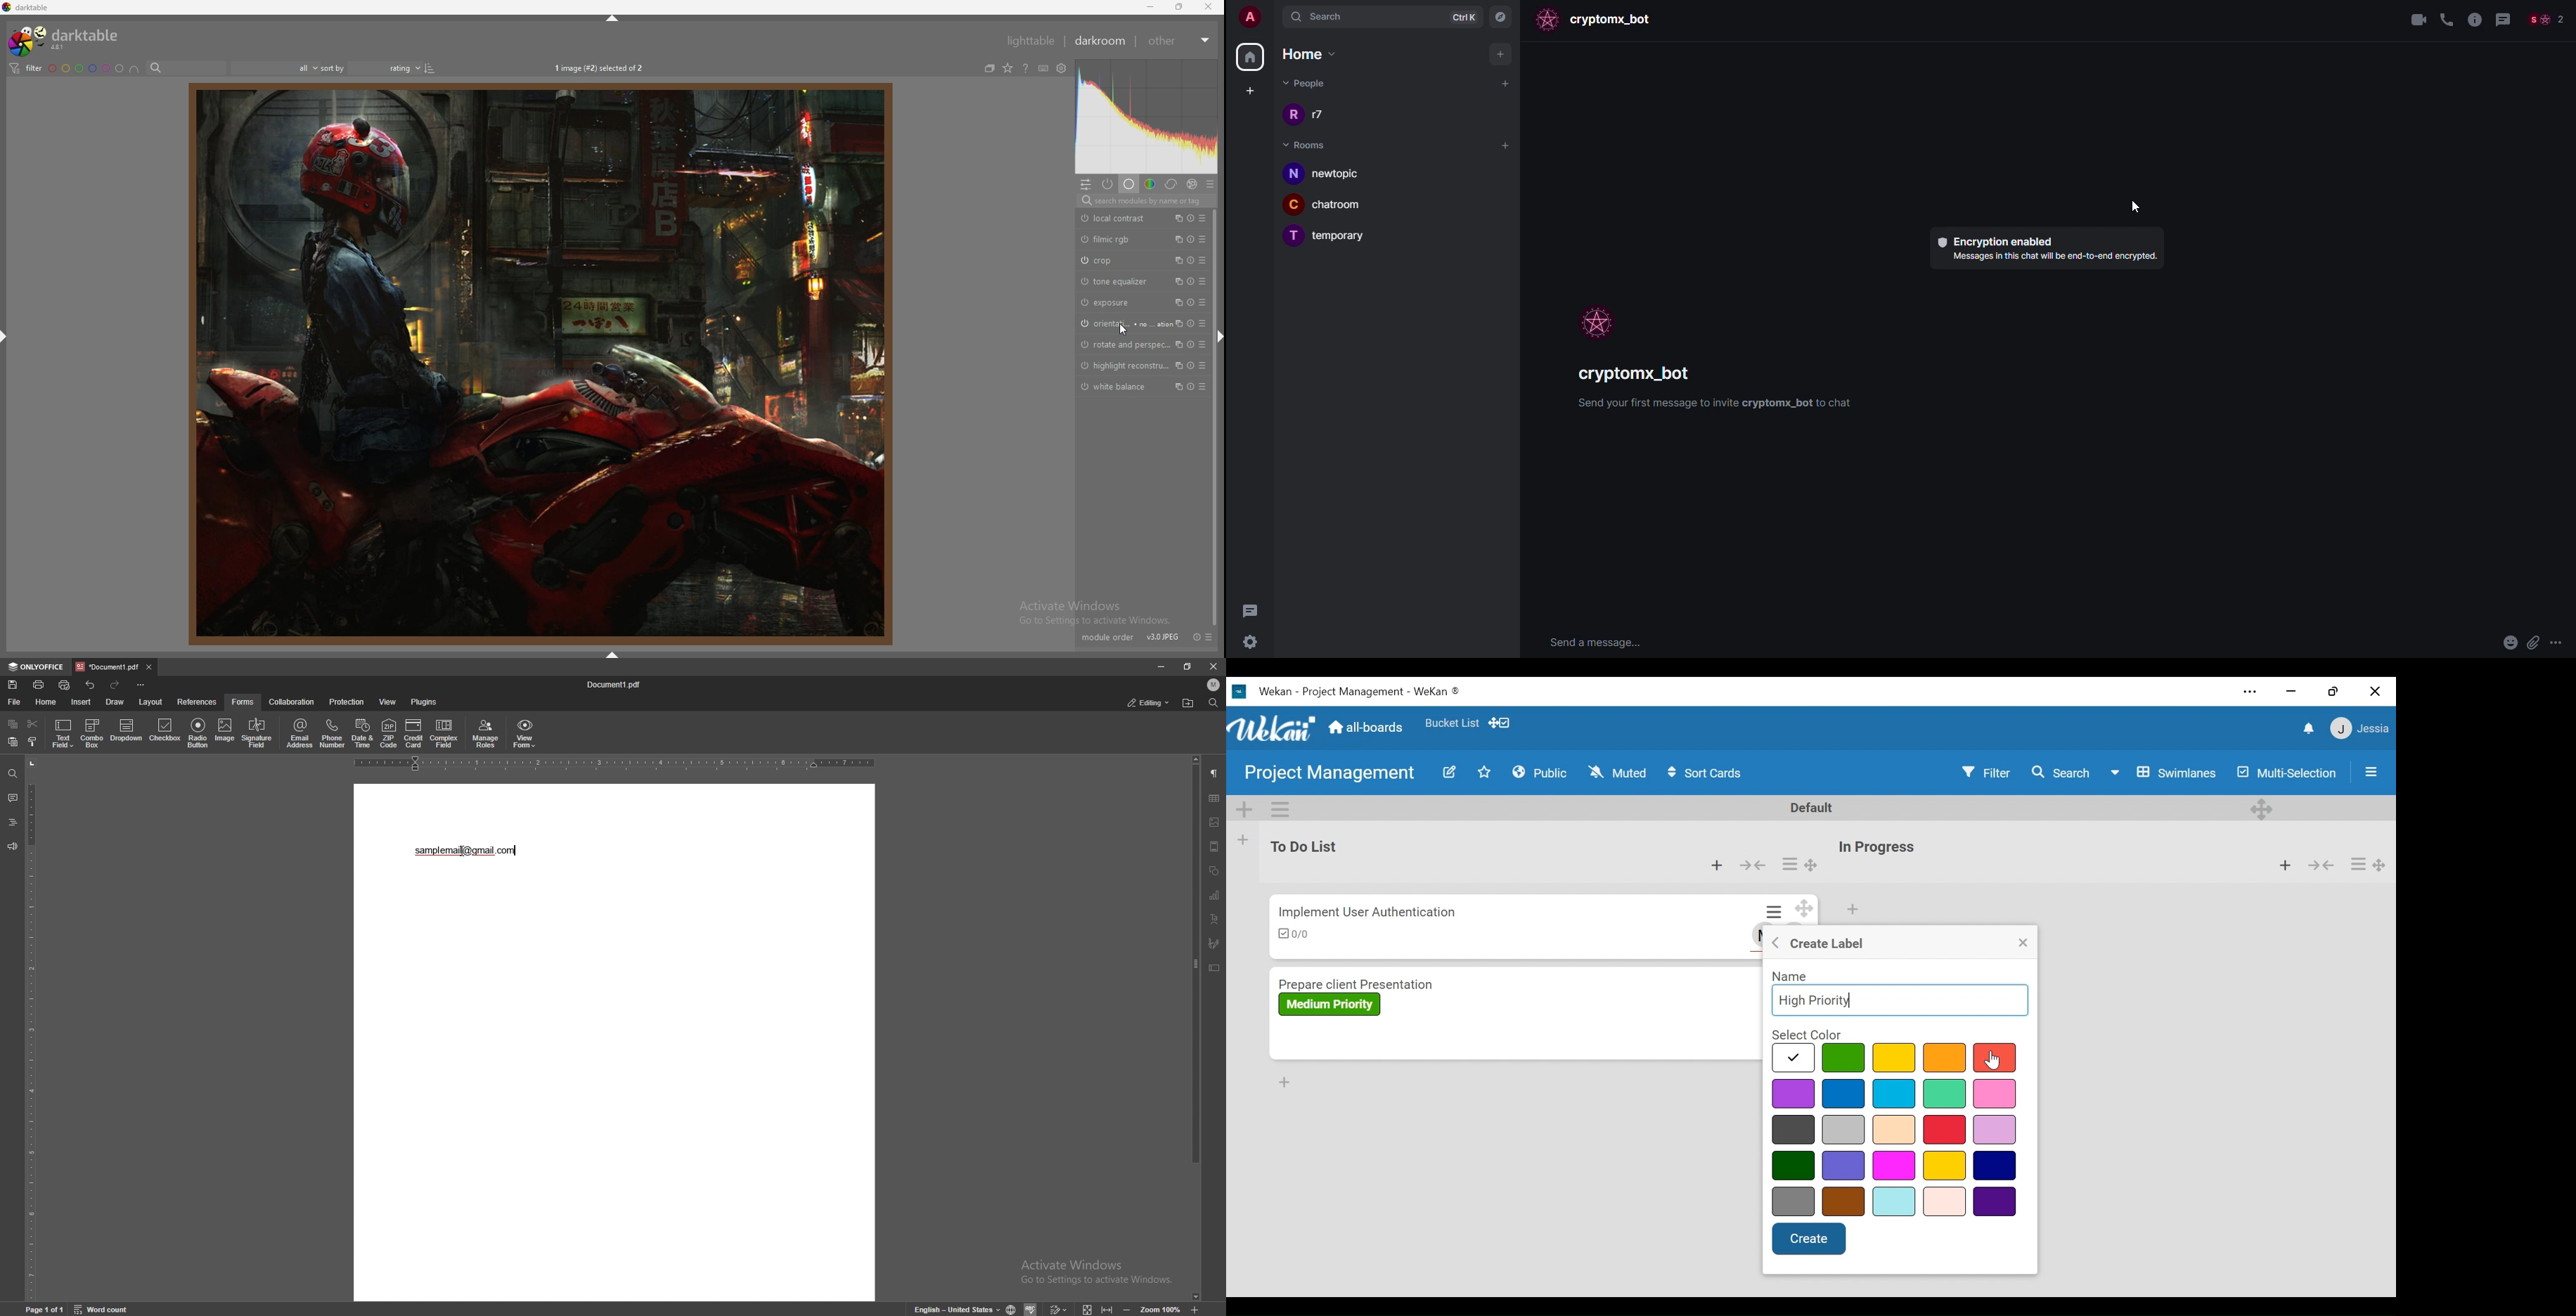 This screenshot has height=1316, width=2576. I want to click on file name, so click(618, 684).